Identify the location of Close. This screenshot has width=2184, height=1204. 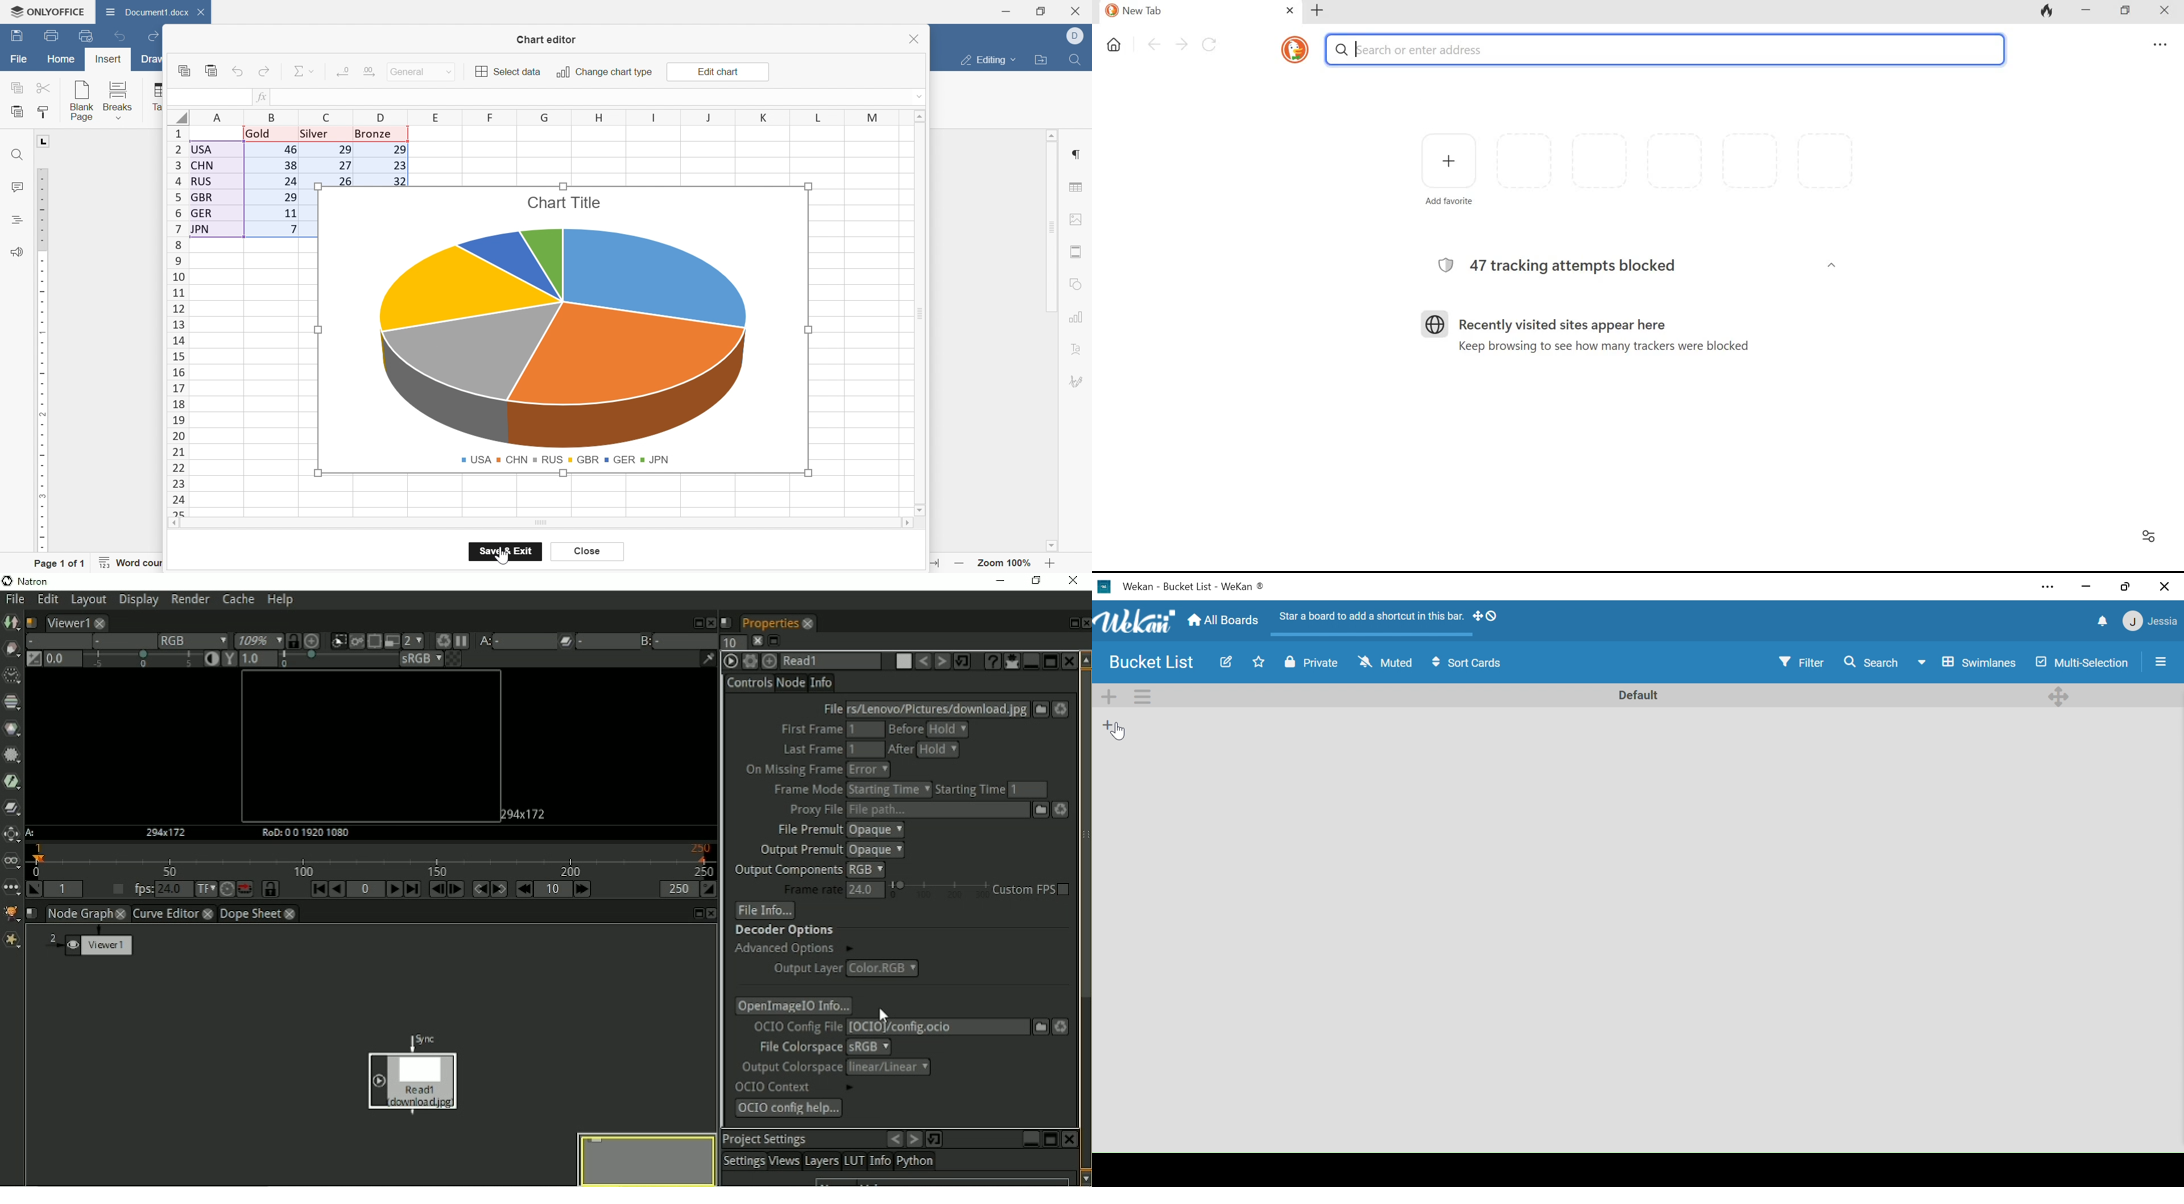
(589, 553).